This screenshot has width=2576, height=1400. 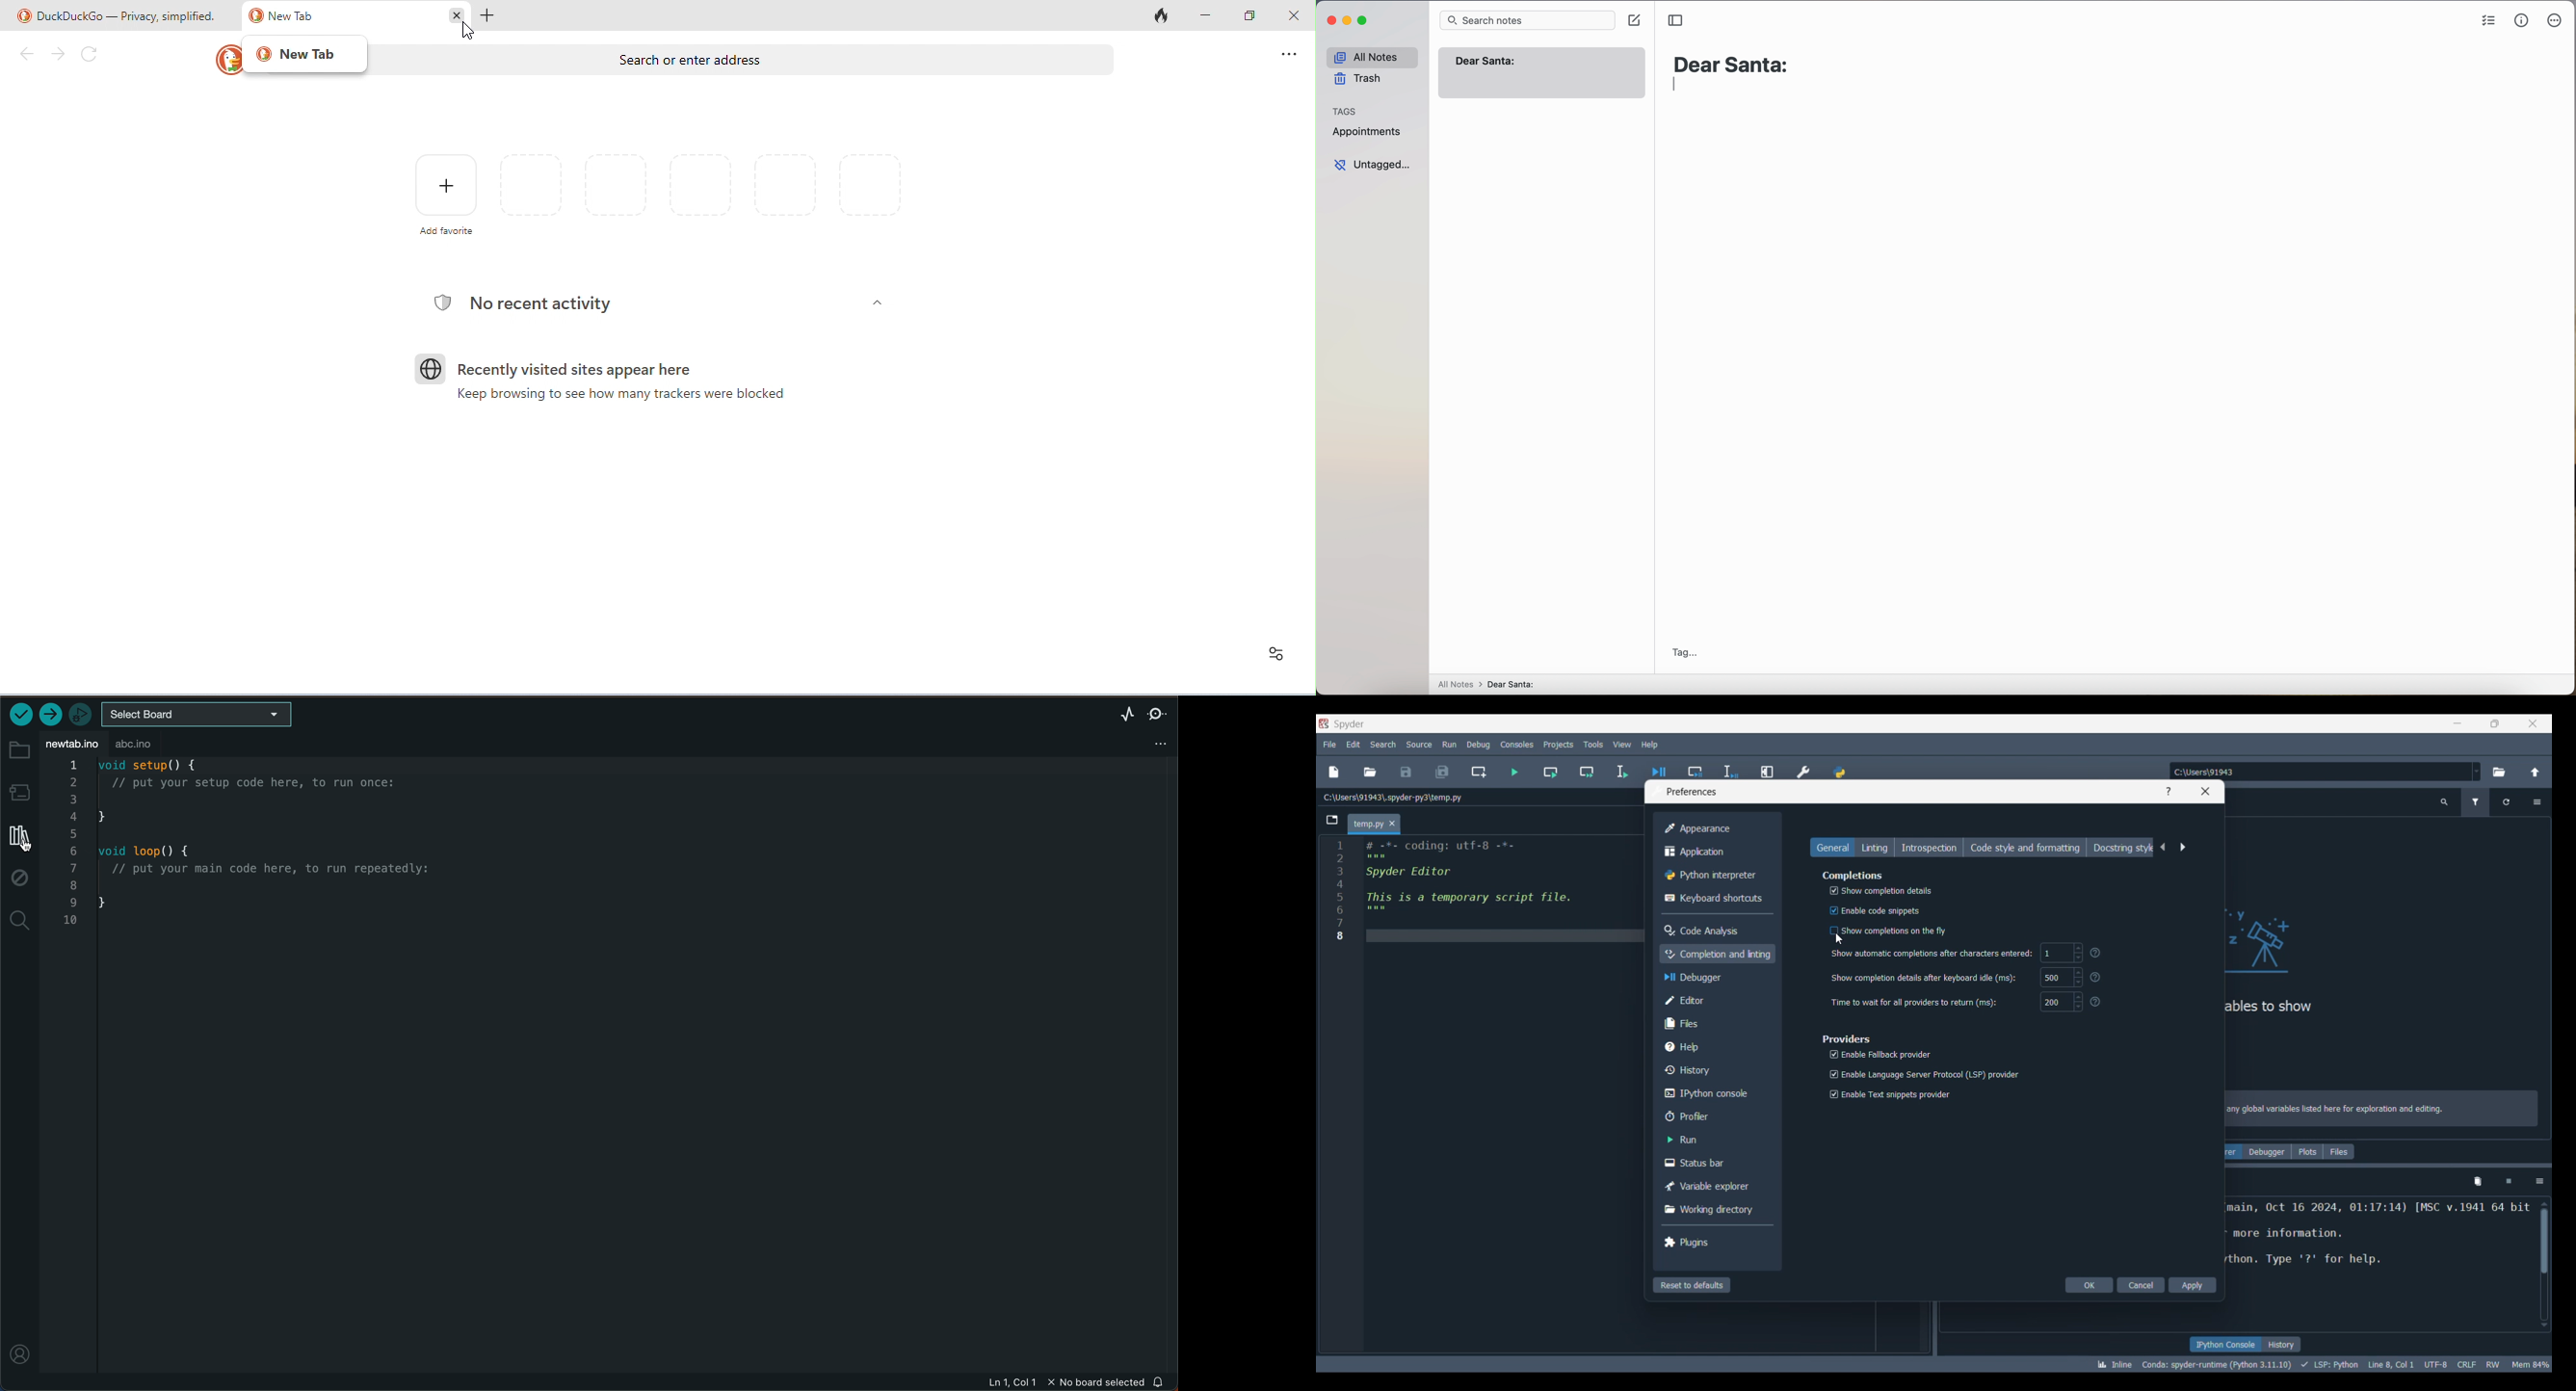 What do you see at coordinates (1442, 772) in the screenshot?
I see `Save all files` at bounding box center [1442, 772].